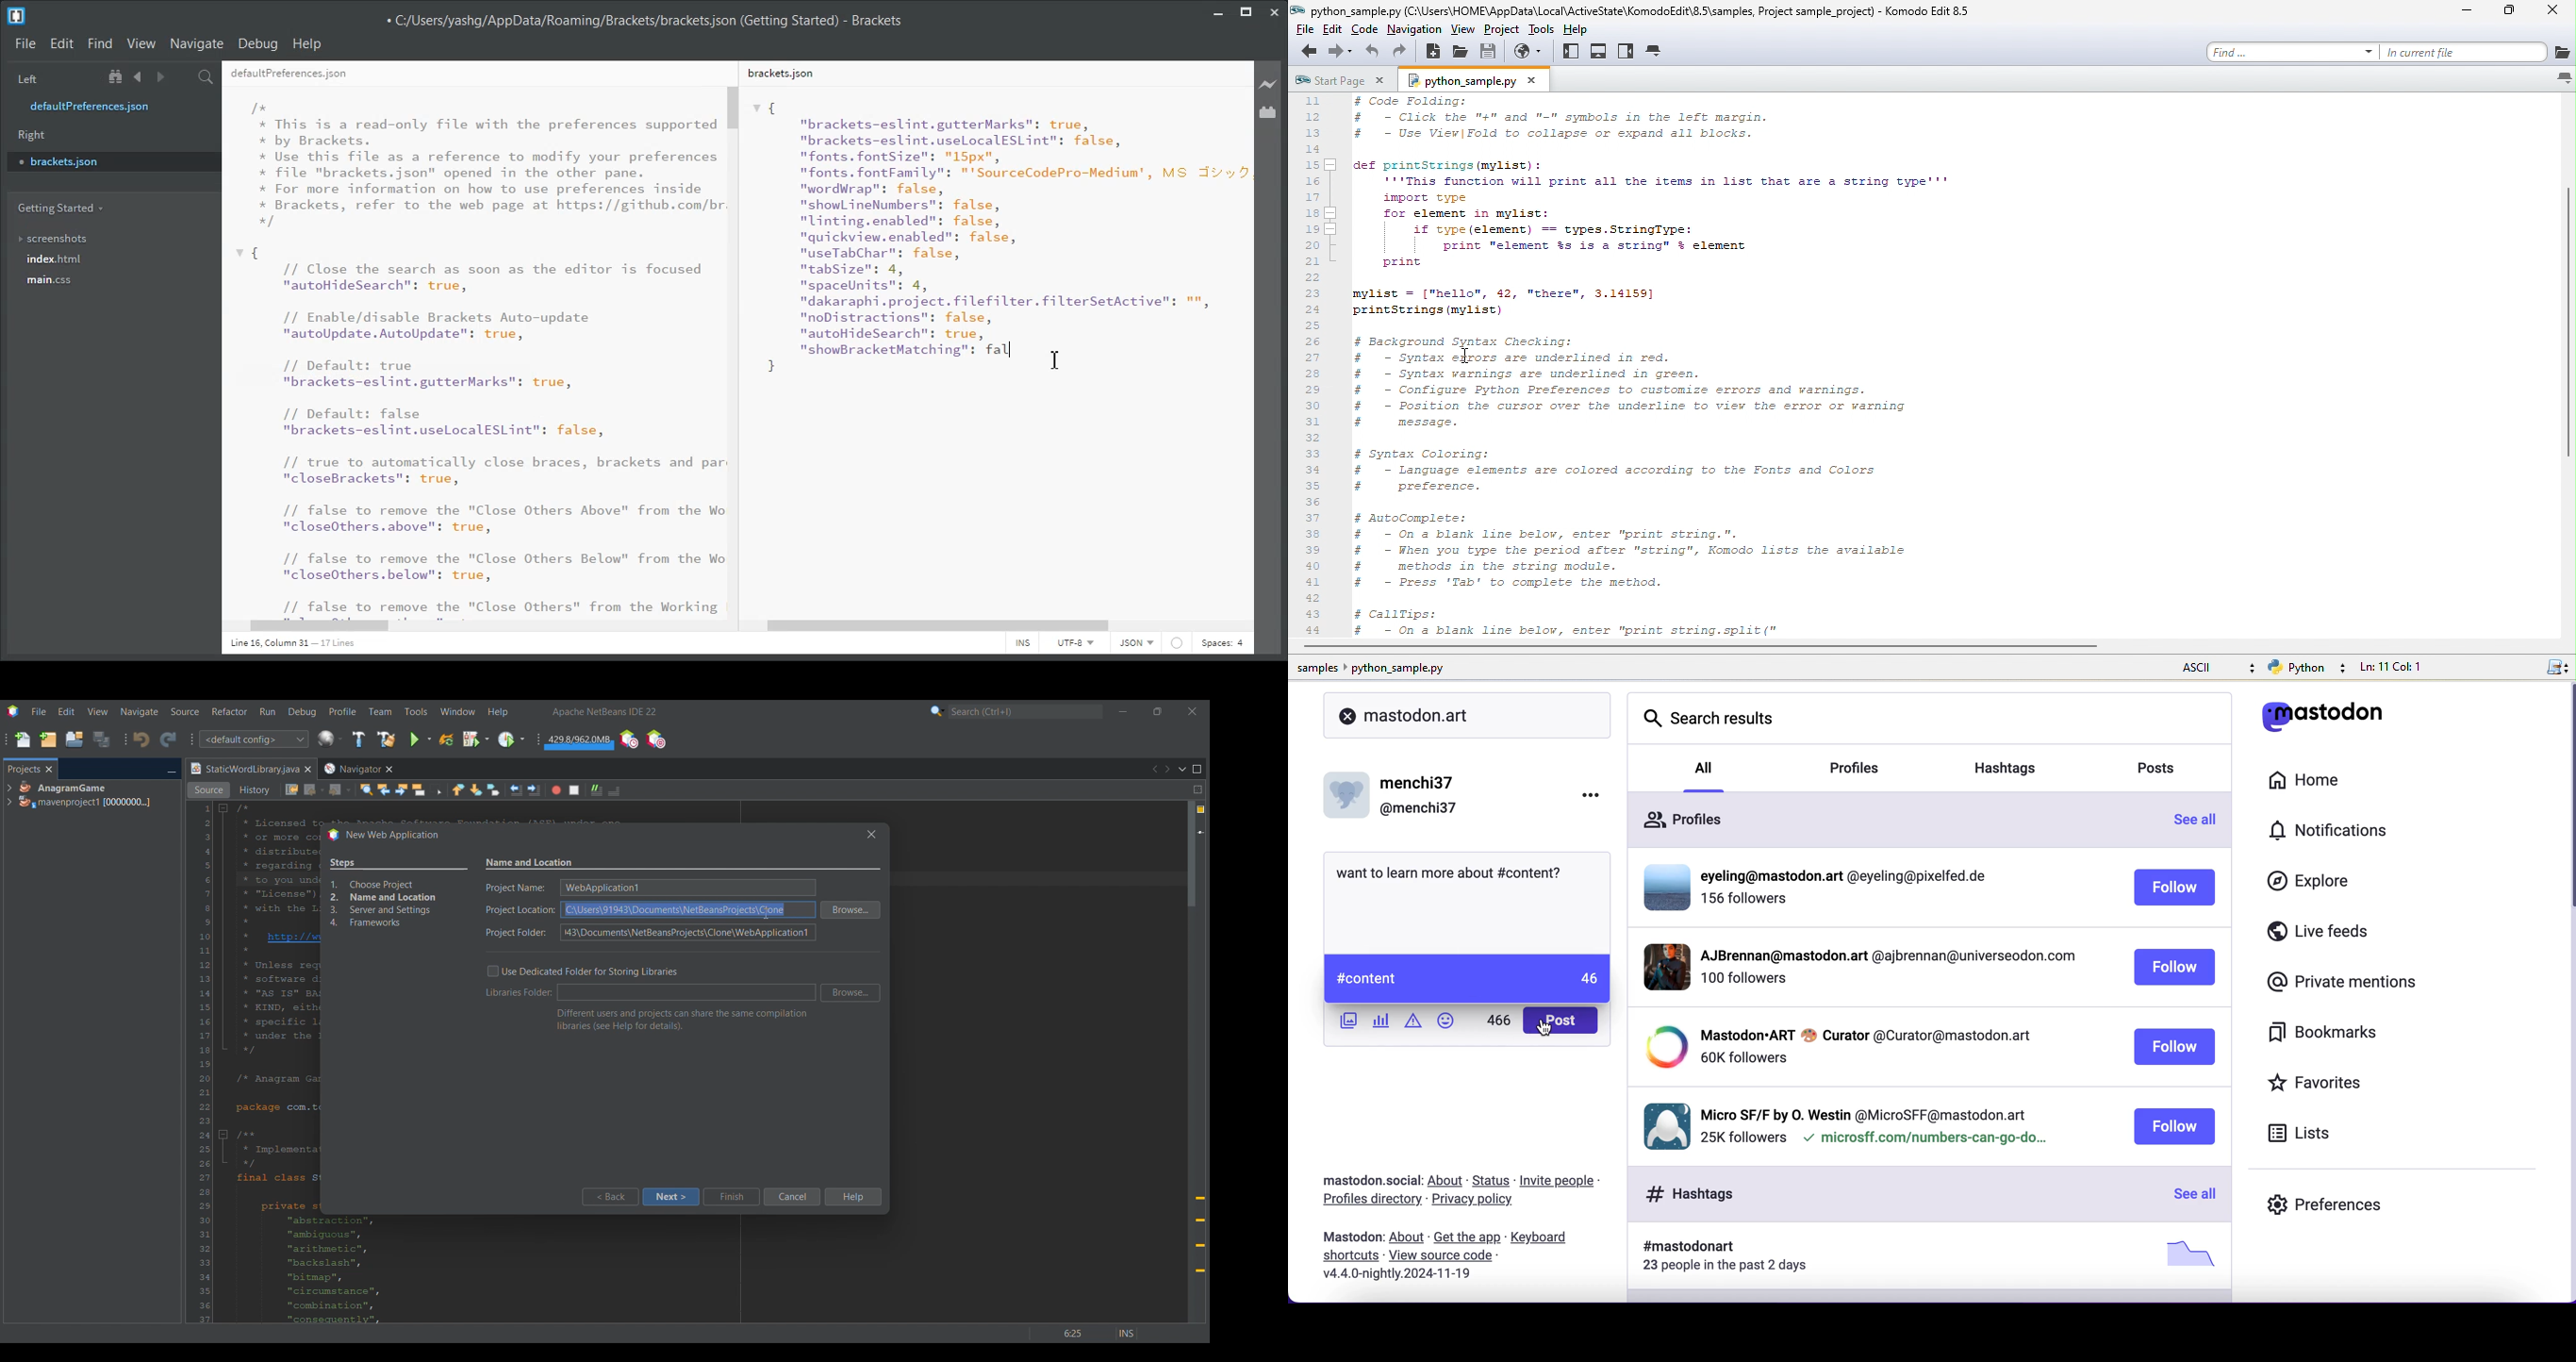 Image resolution: width=2576 pixels, height=1372 pixels. What do you see at coordinates (1381, 1022) in the screenshot?
I see `add poll` at bounding box center [1381, 1022].